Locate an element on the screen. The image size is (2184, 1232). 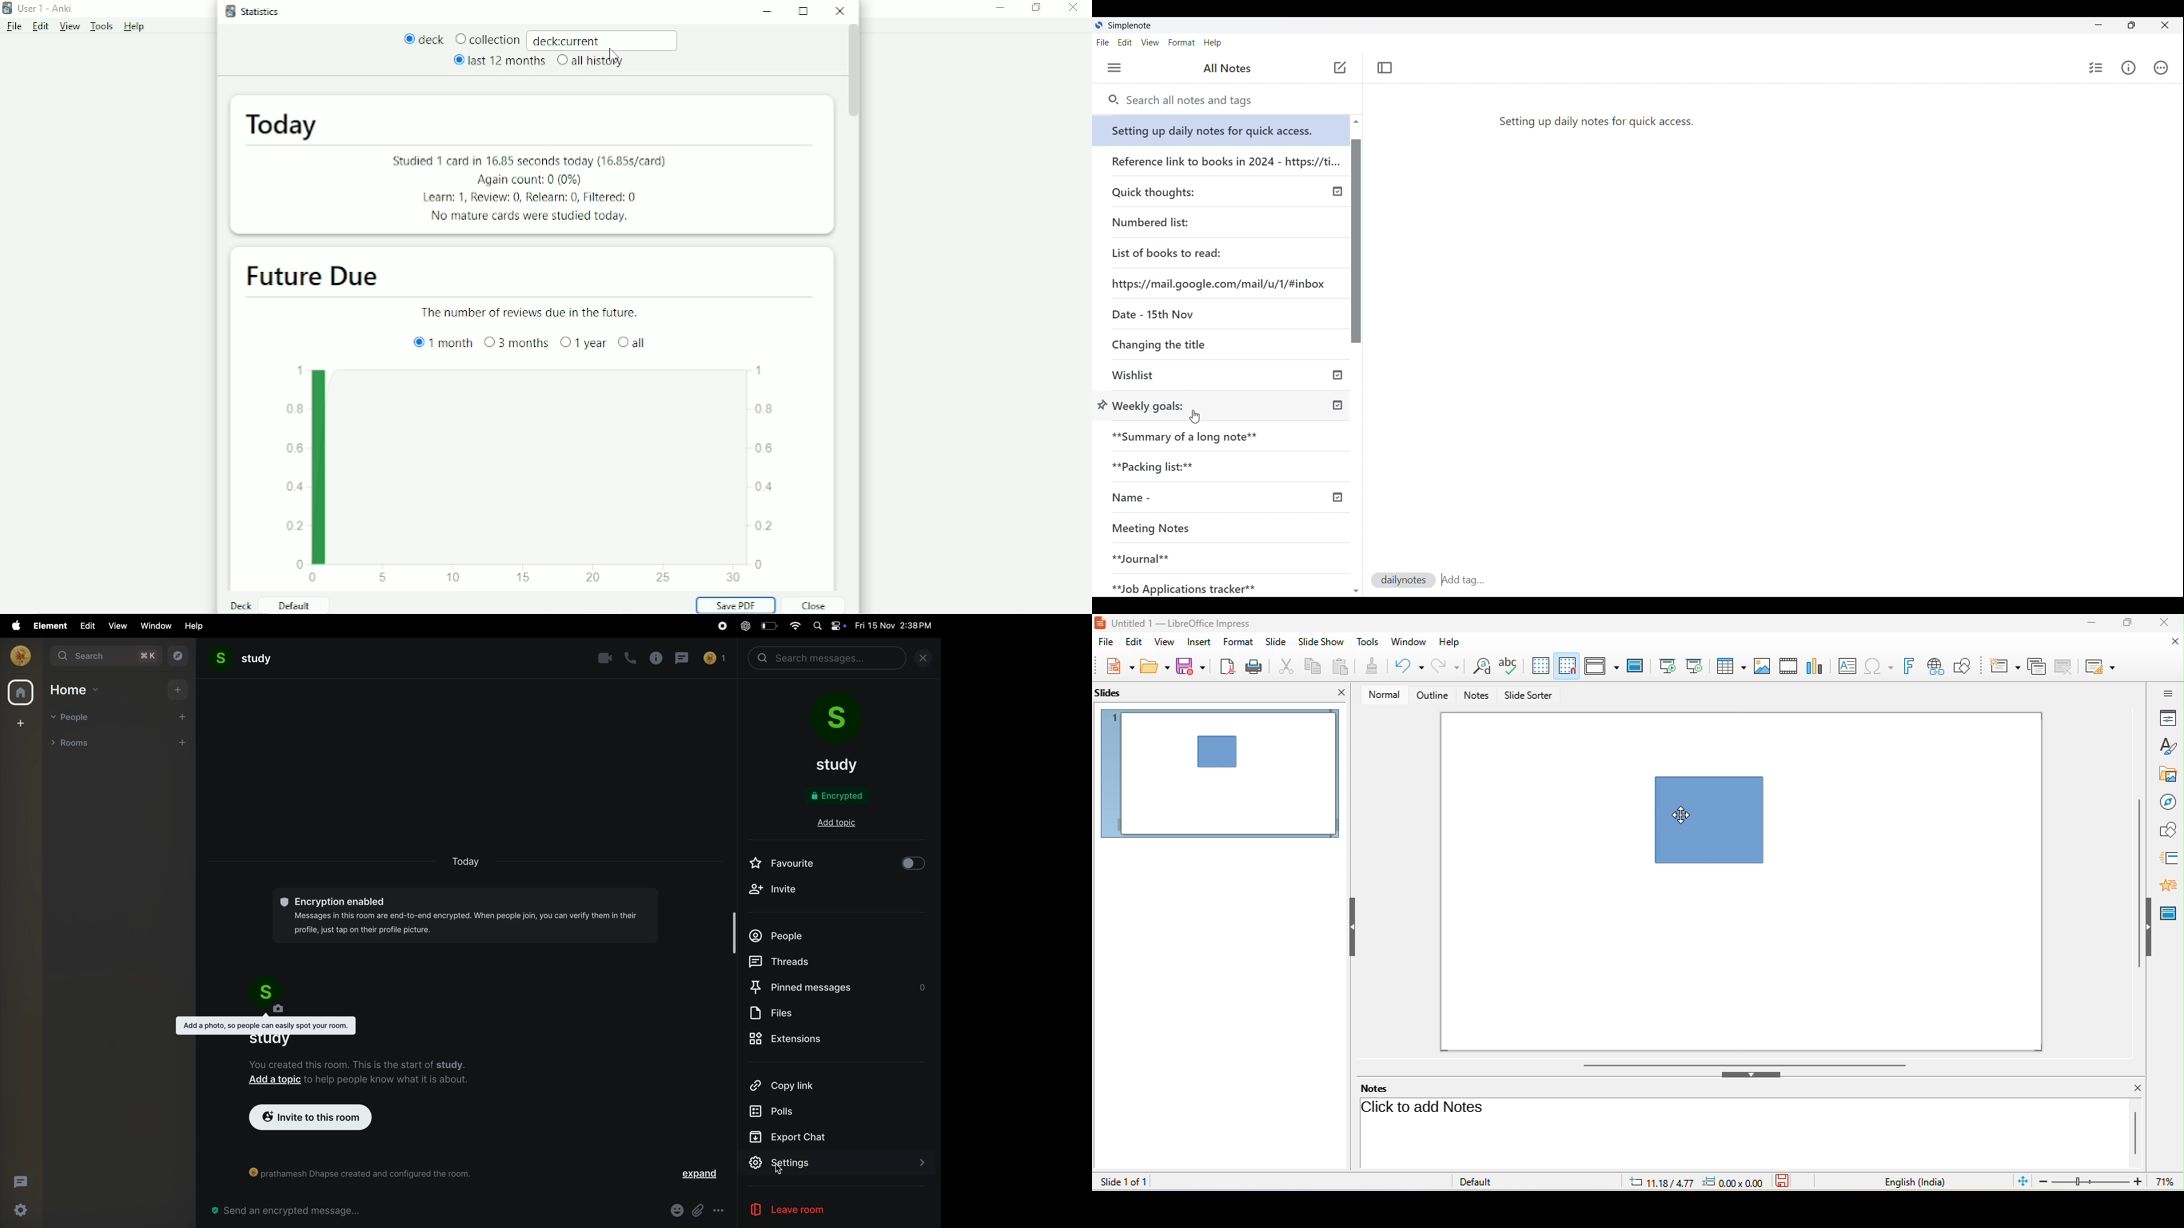
notes is located at coordinates (1379, 1087).